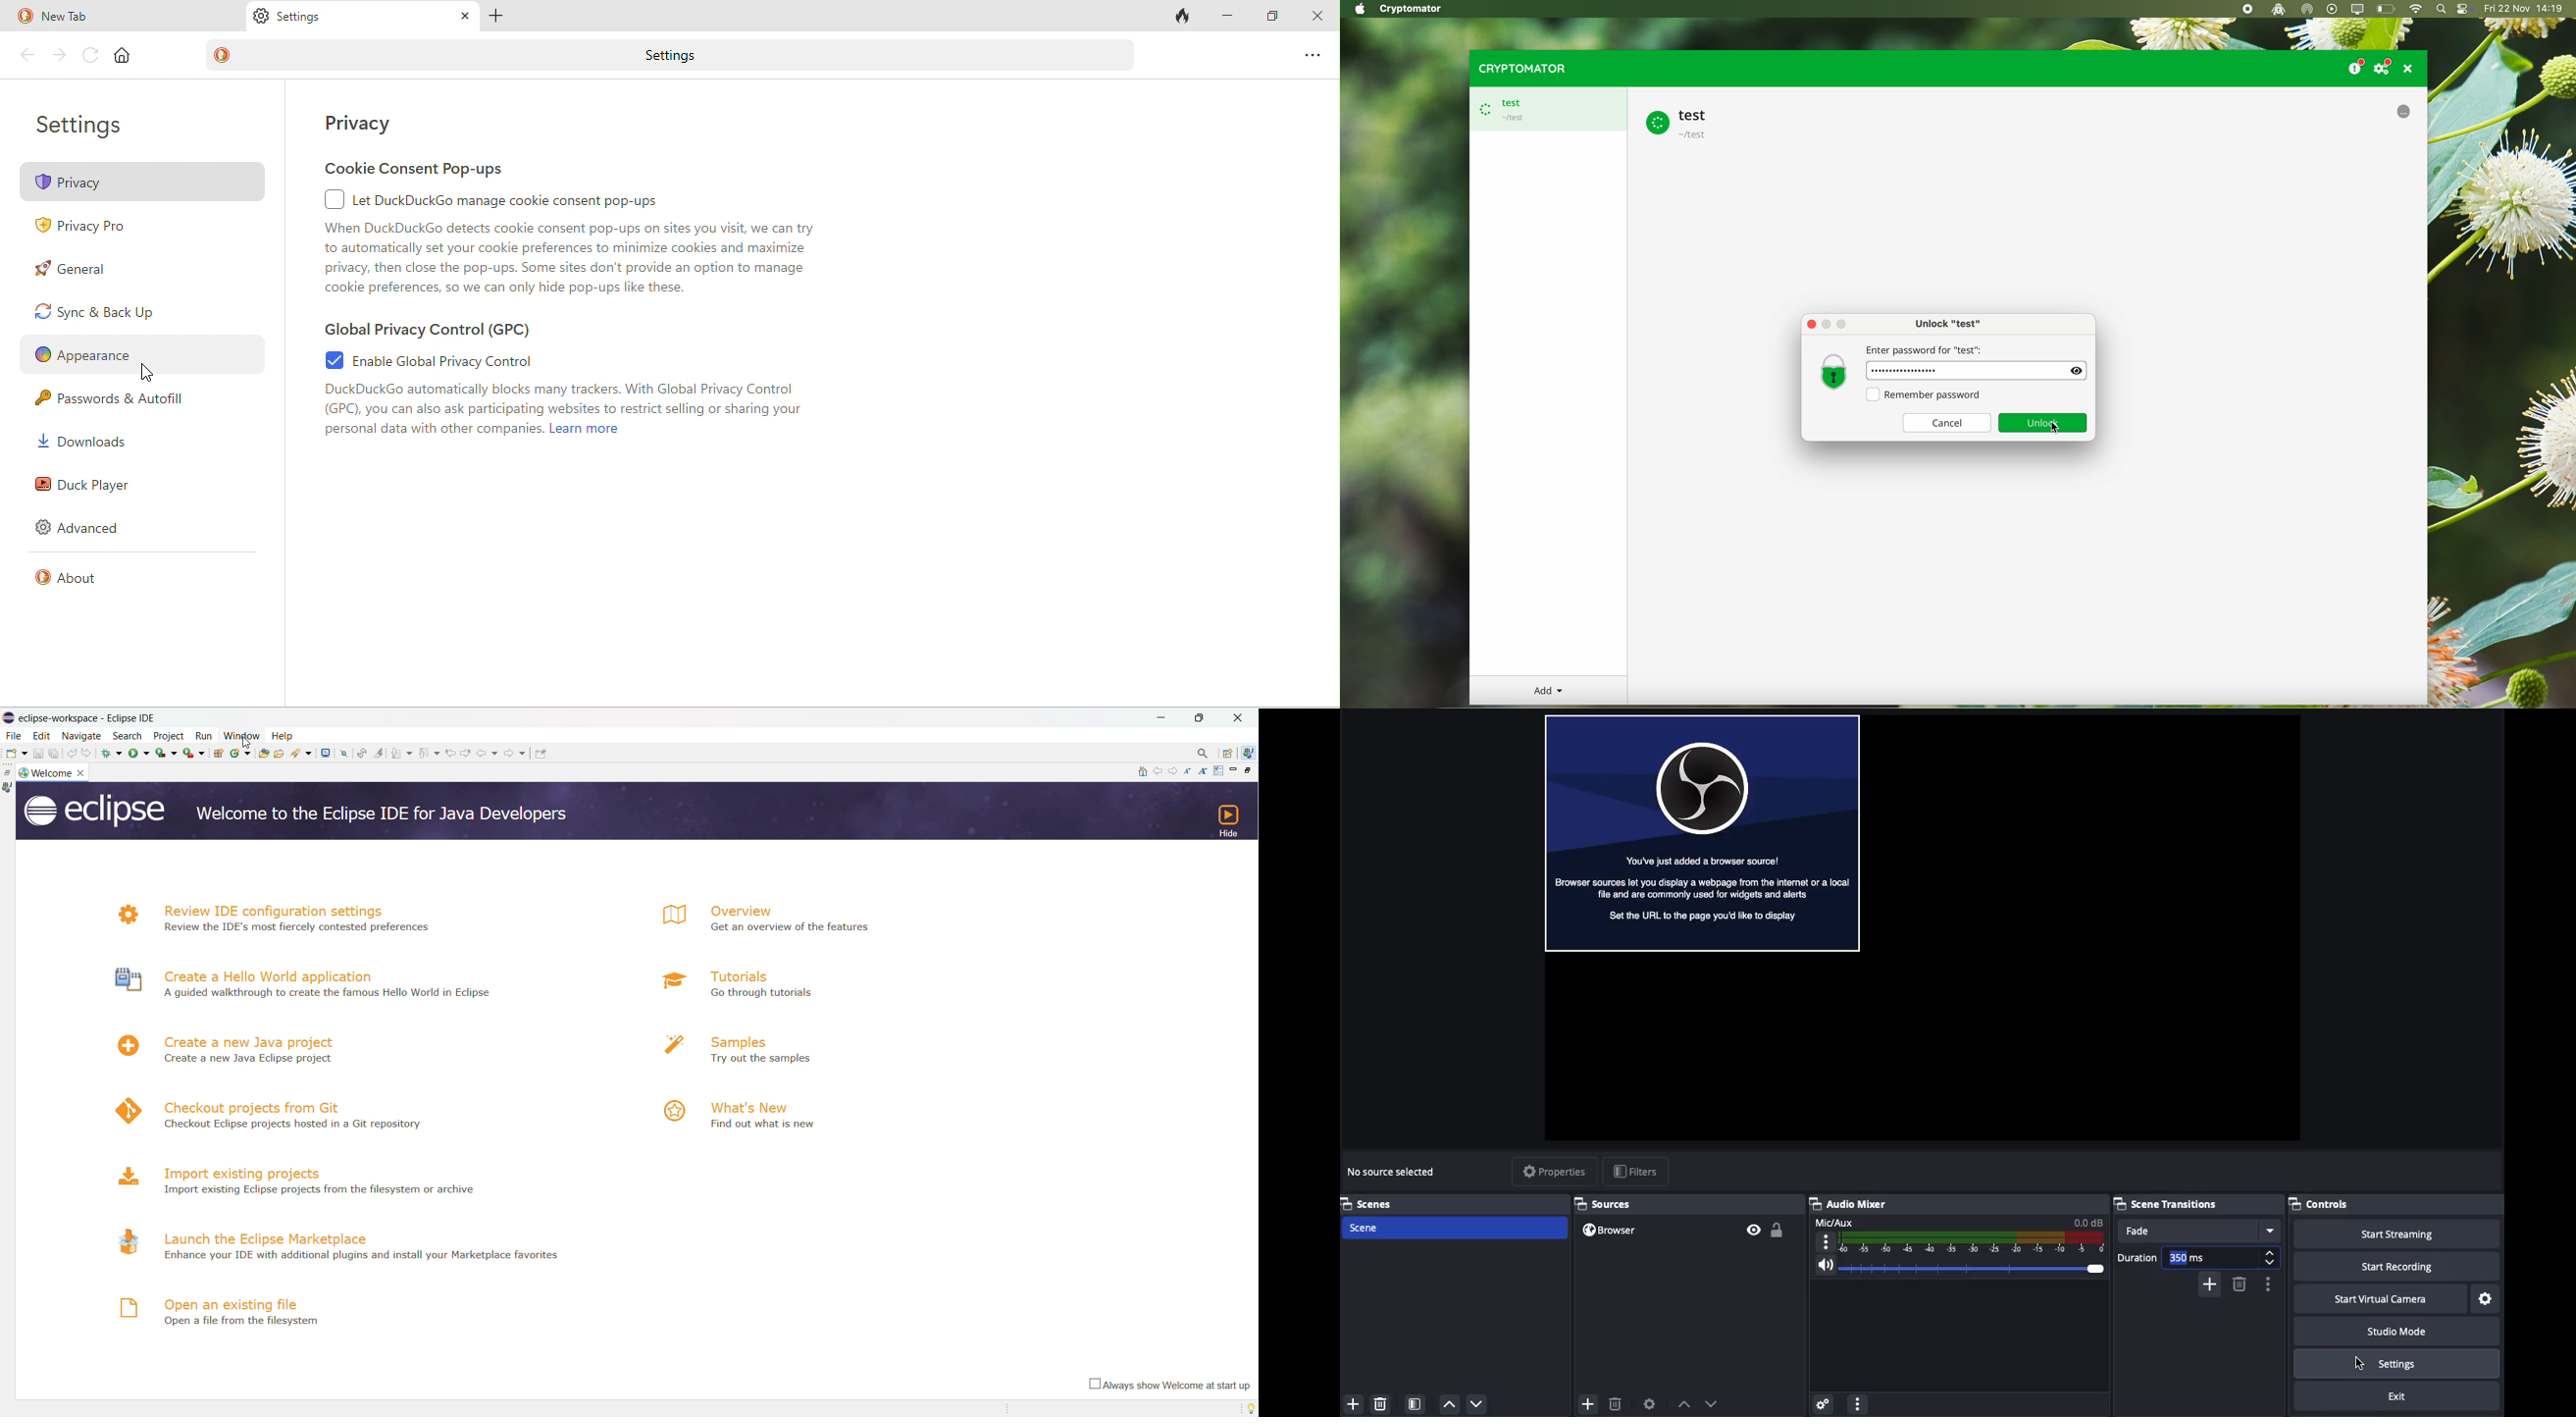 The width and height of the screenshot is (2576, 1428). What do you see at coordinates (1648, 1405) in the screenshot?
I see `Source preferences` at bounding box center [1648, 1405].